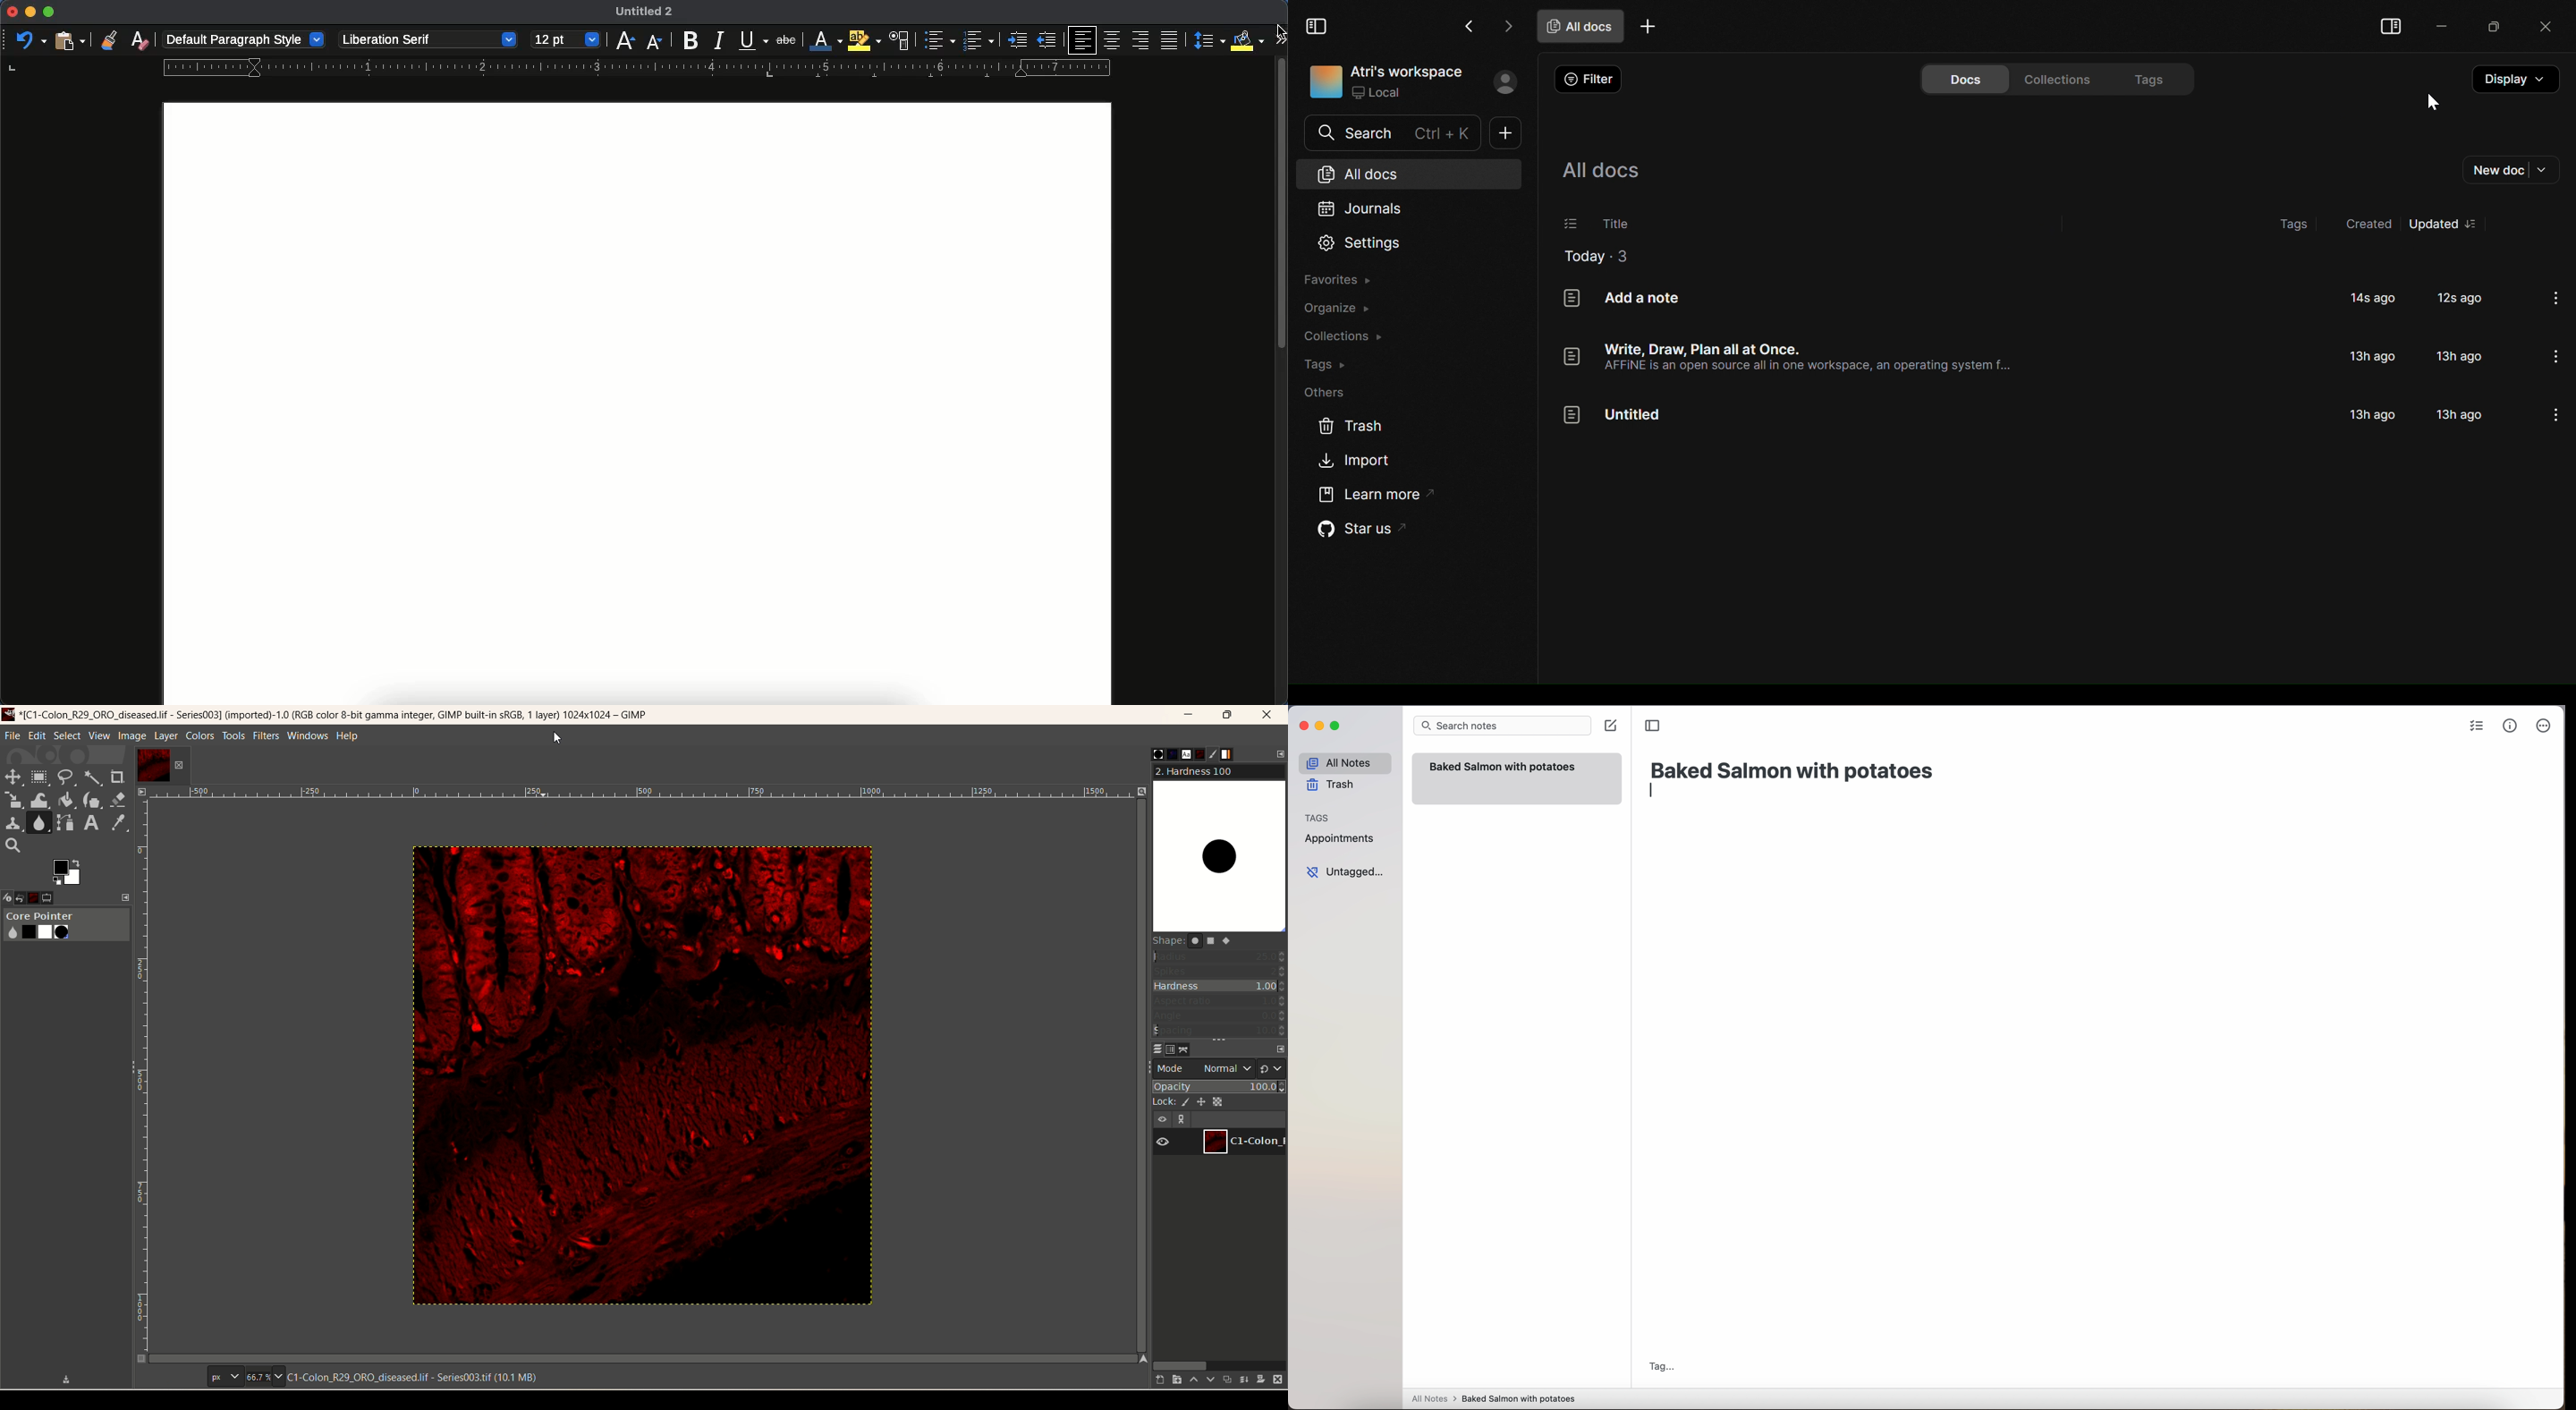  What do you see at coordinates (2477, 224) in the screenshot?
I see `options` at bounding box center [2477, 224].